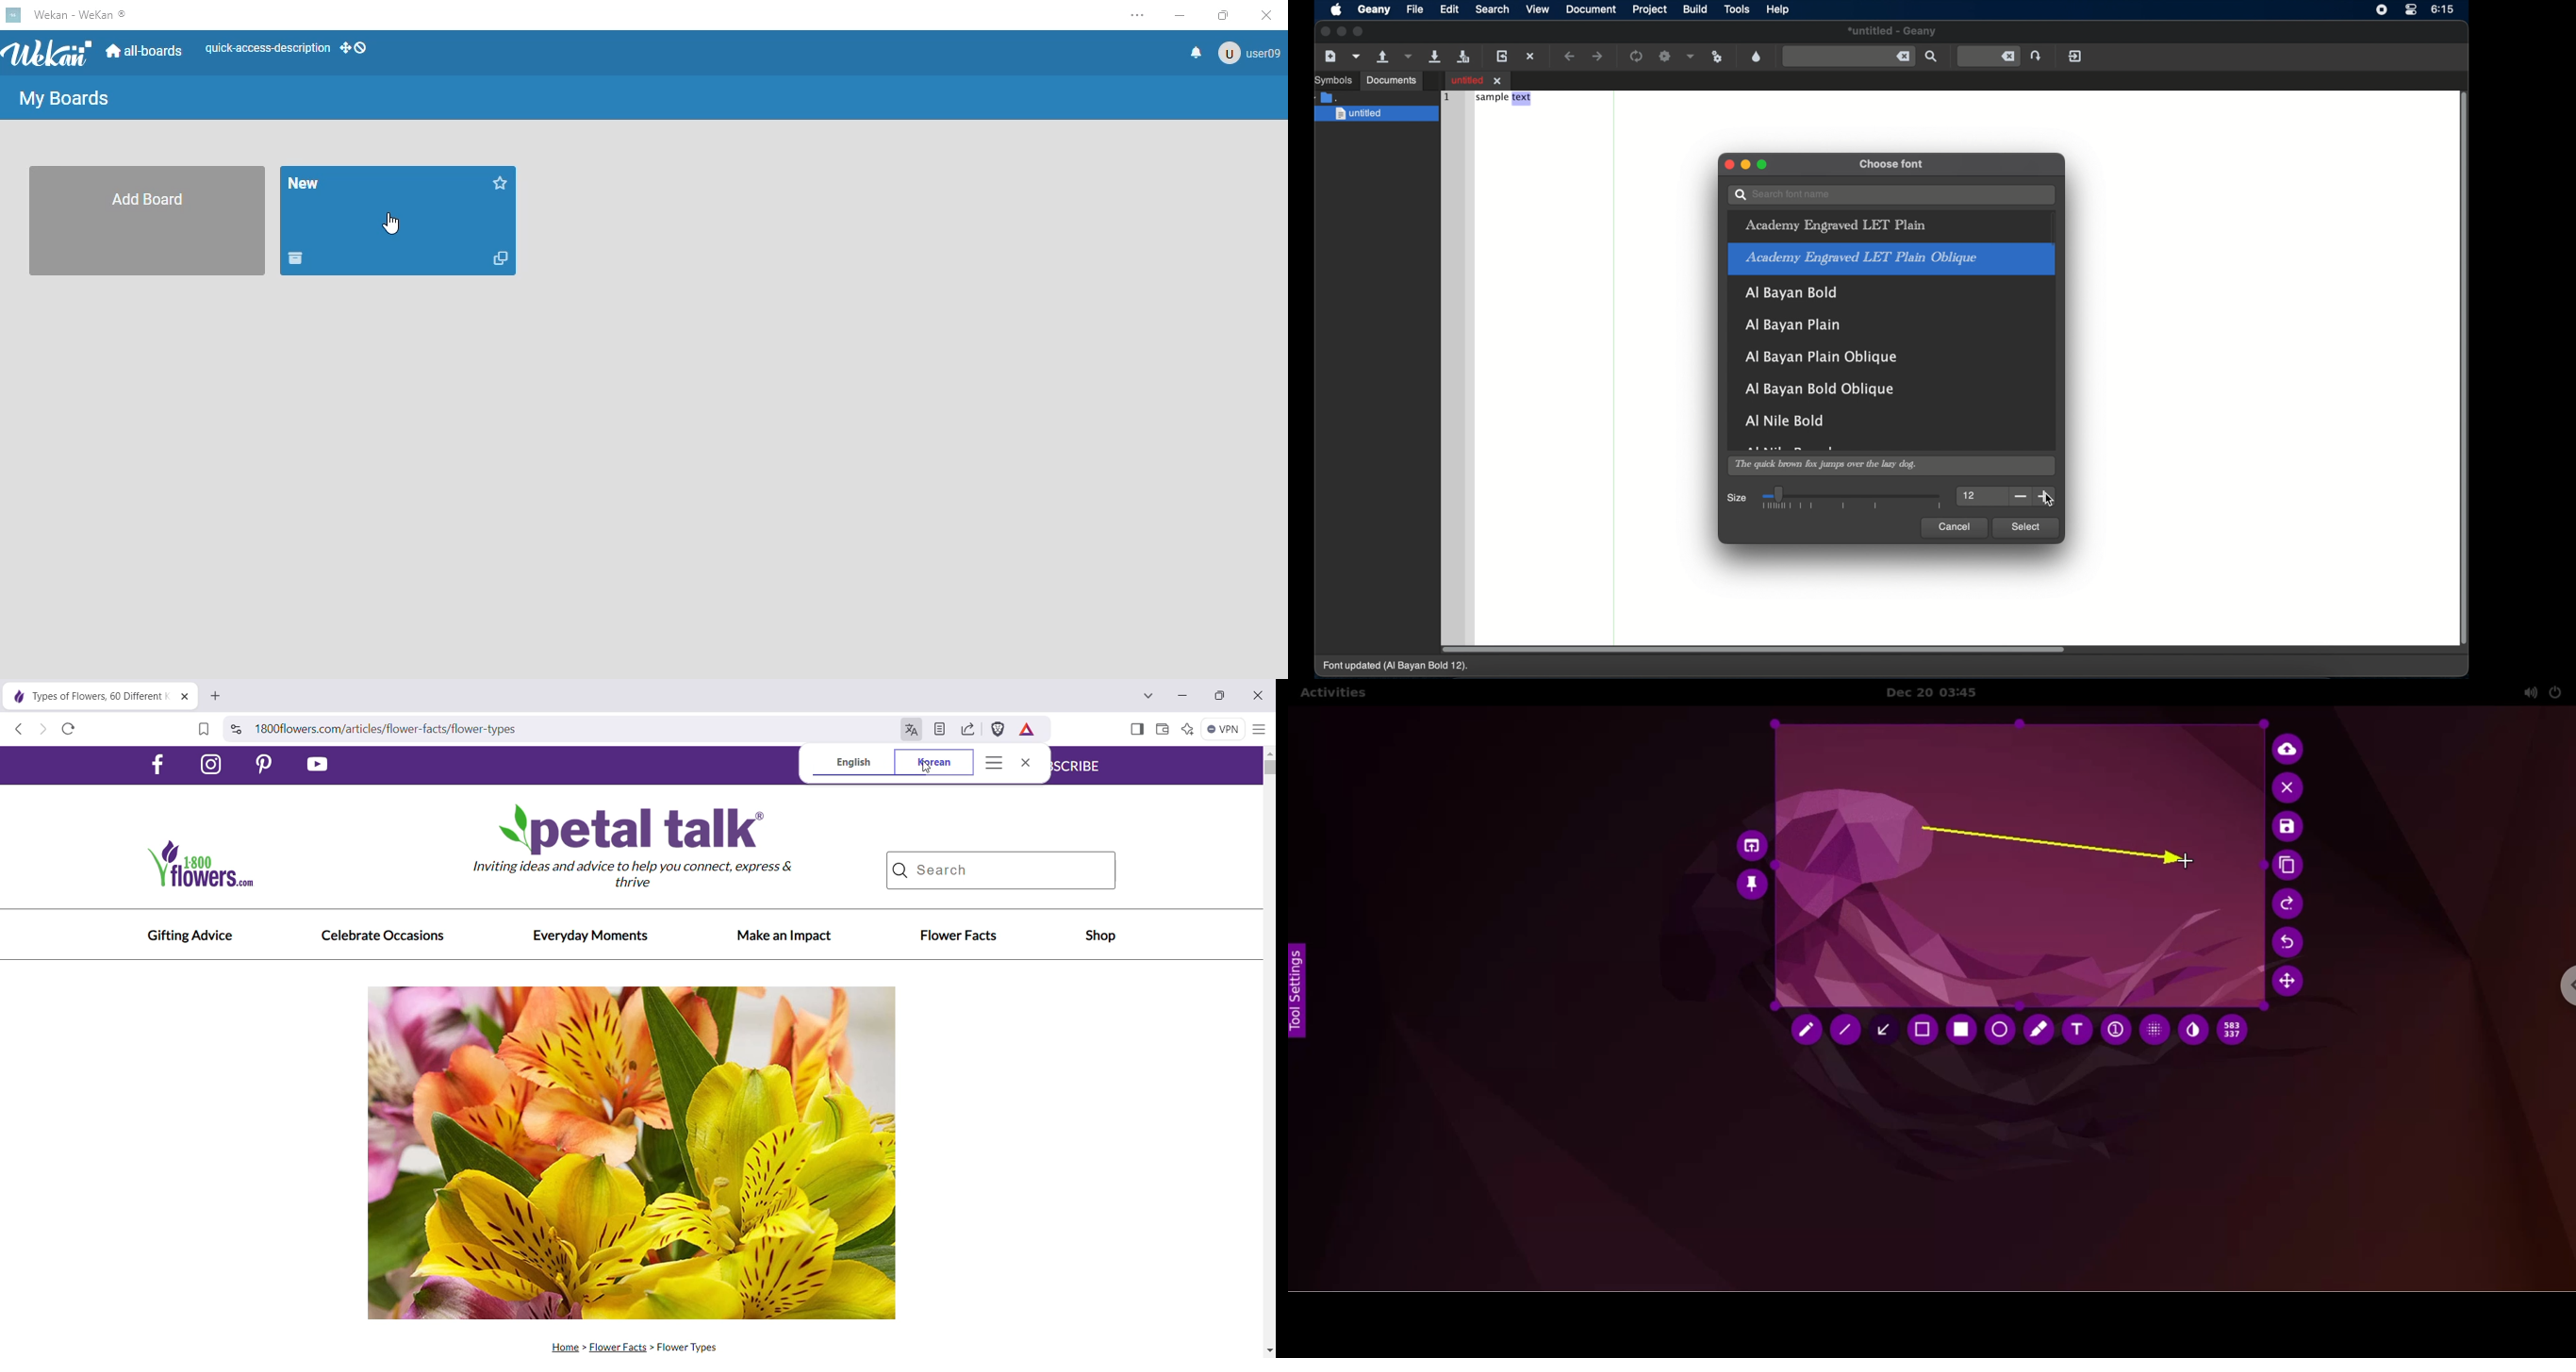 The width and height of the screenshot is (2576, 1372). Describe the element at coordinates (1342, 31) in the screenshot. I see `minimize` at that location.